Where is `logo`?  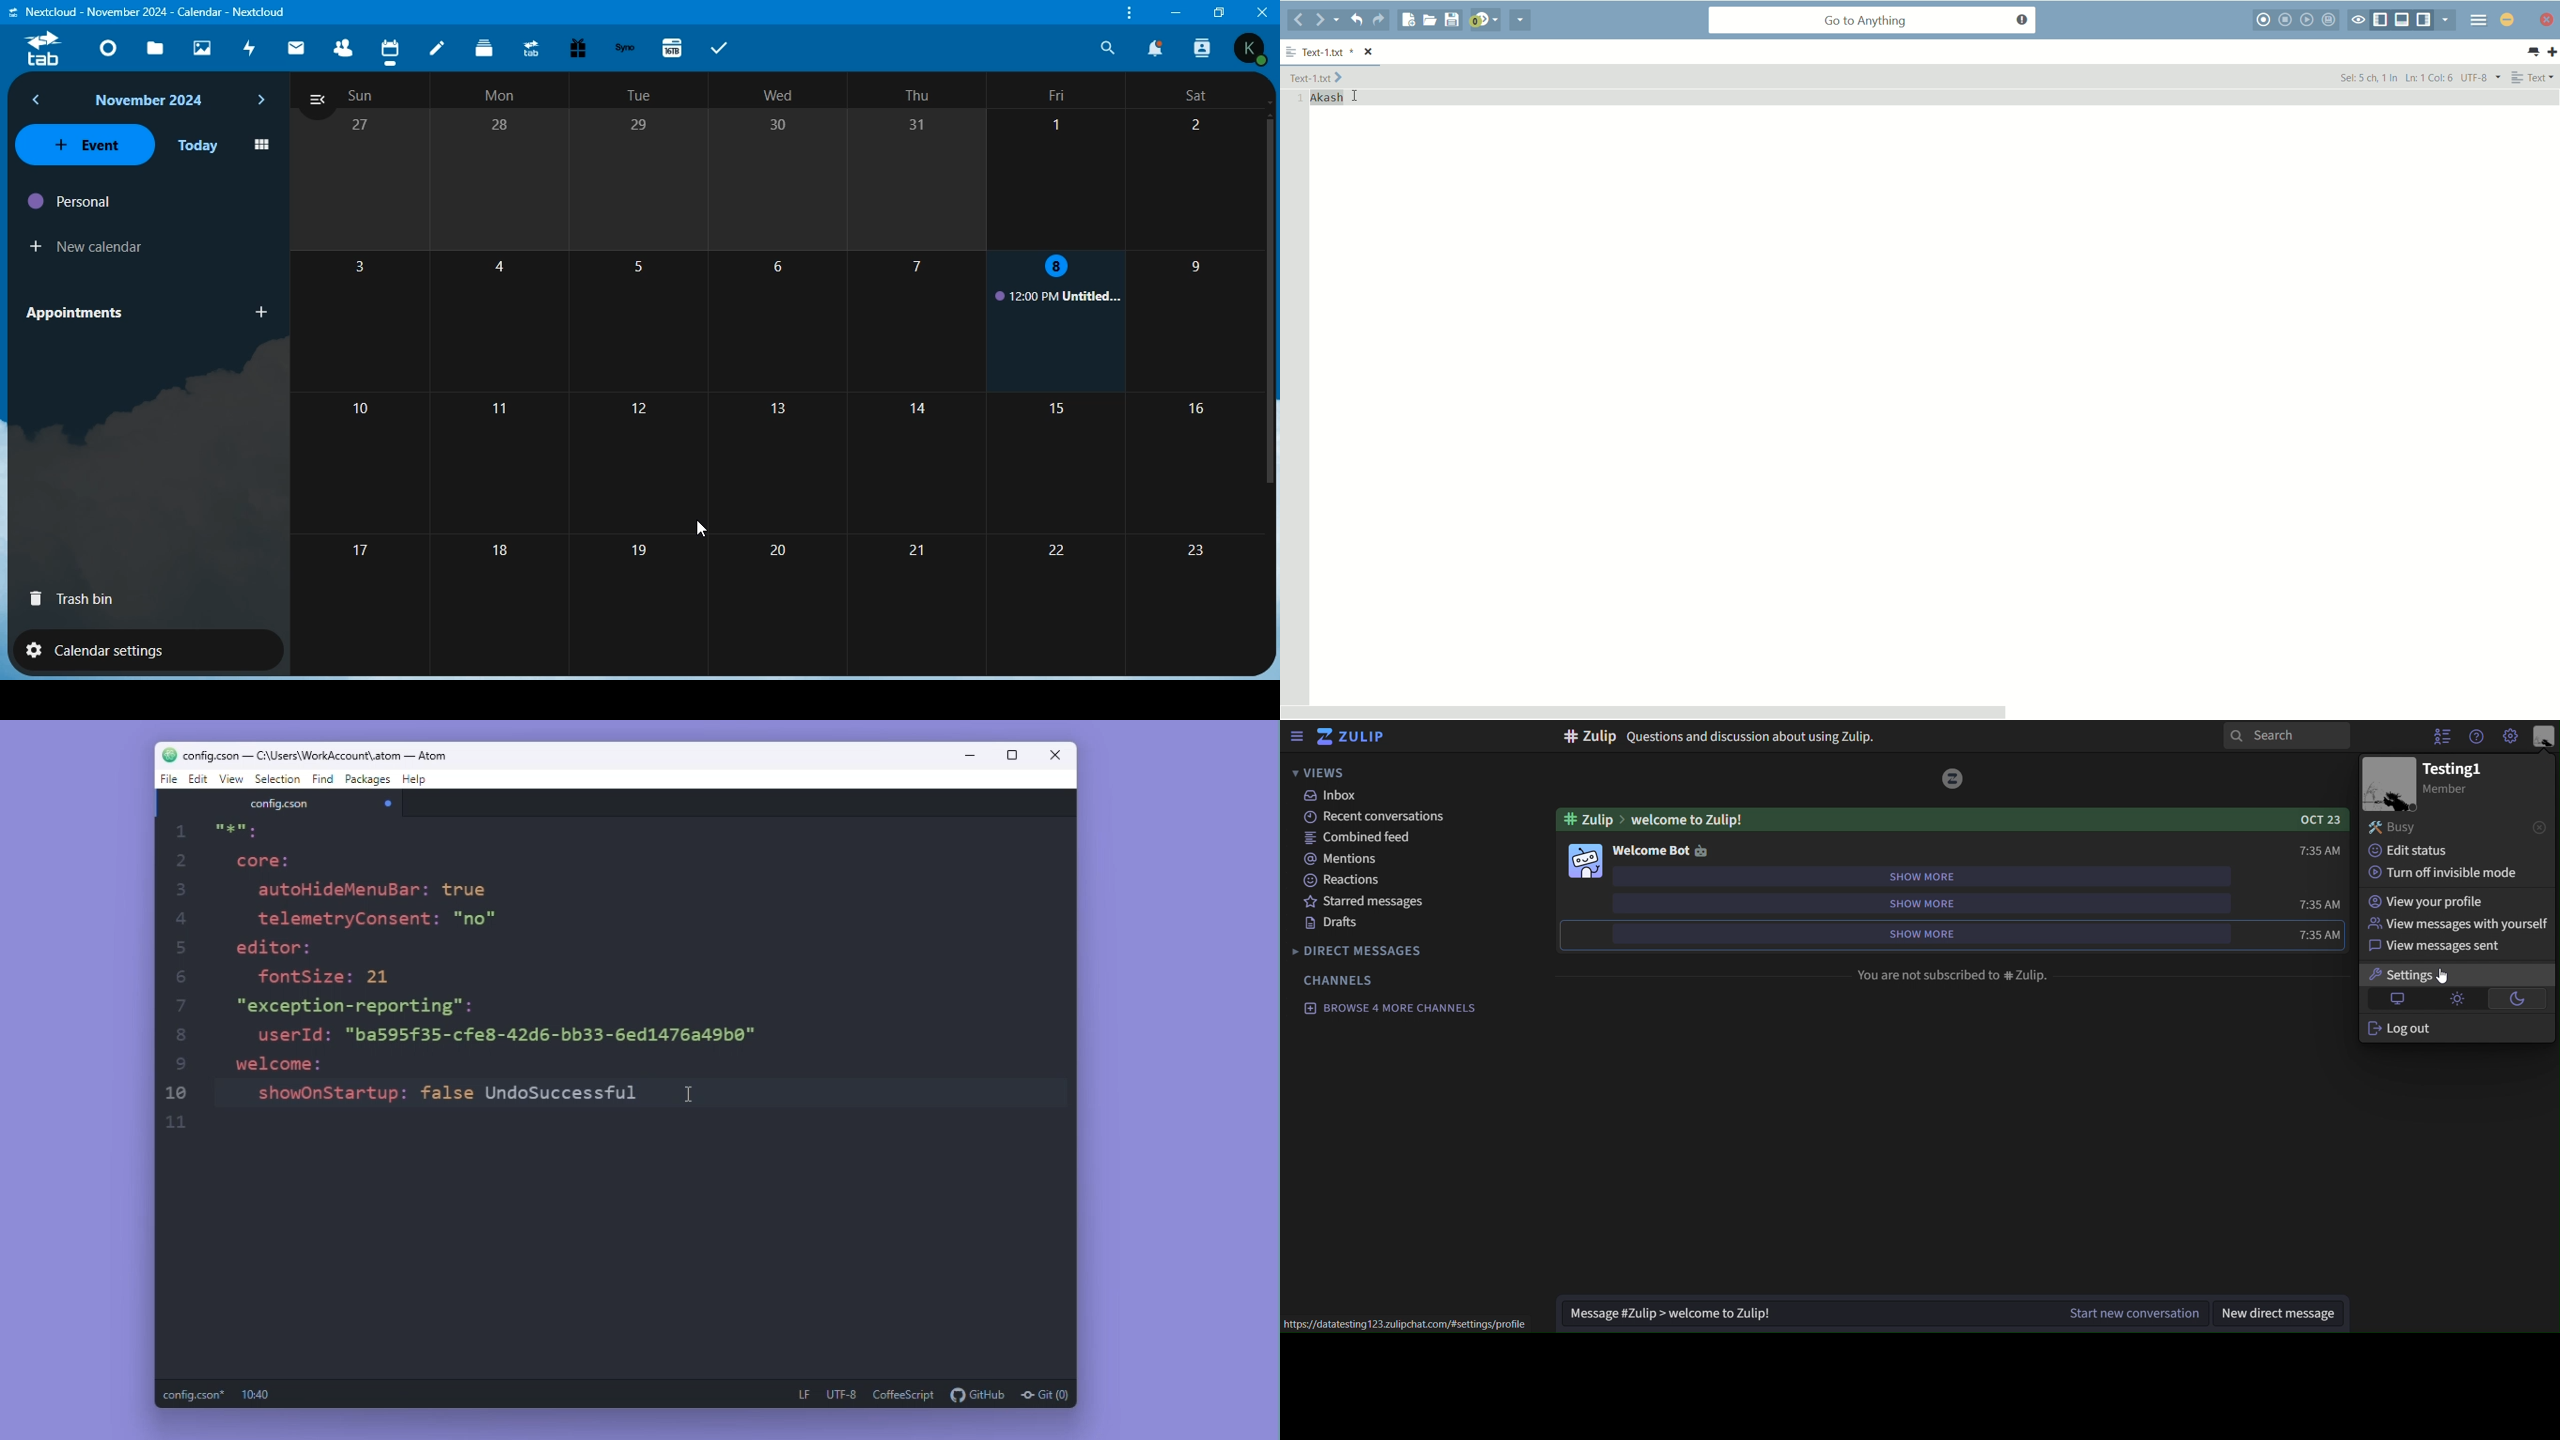 logo is located at coordinates (159, 755).